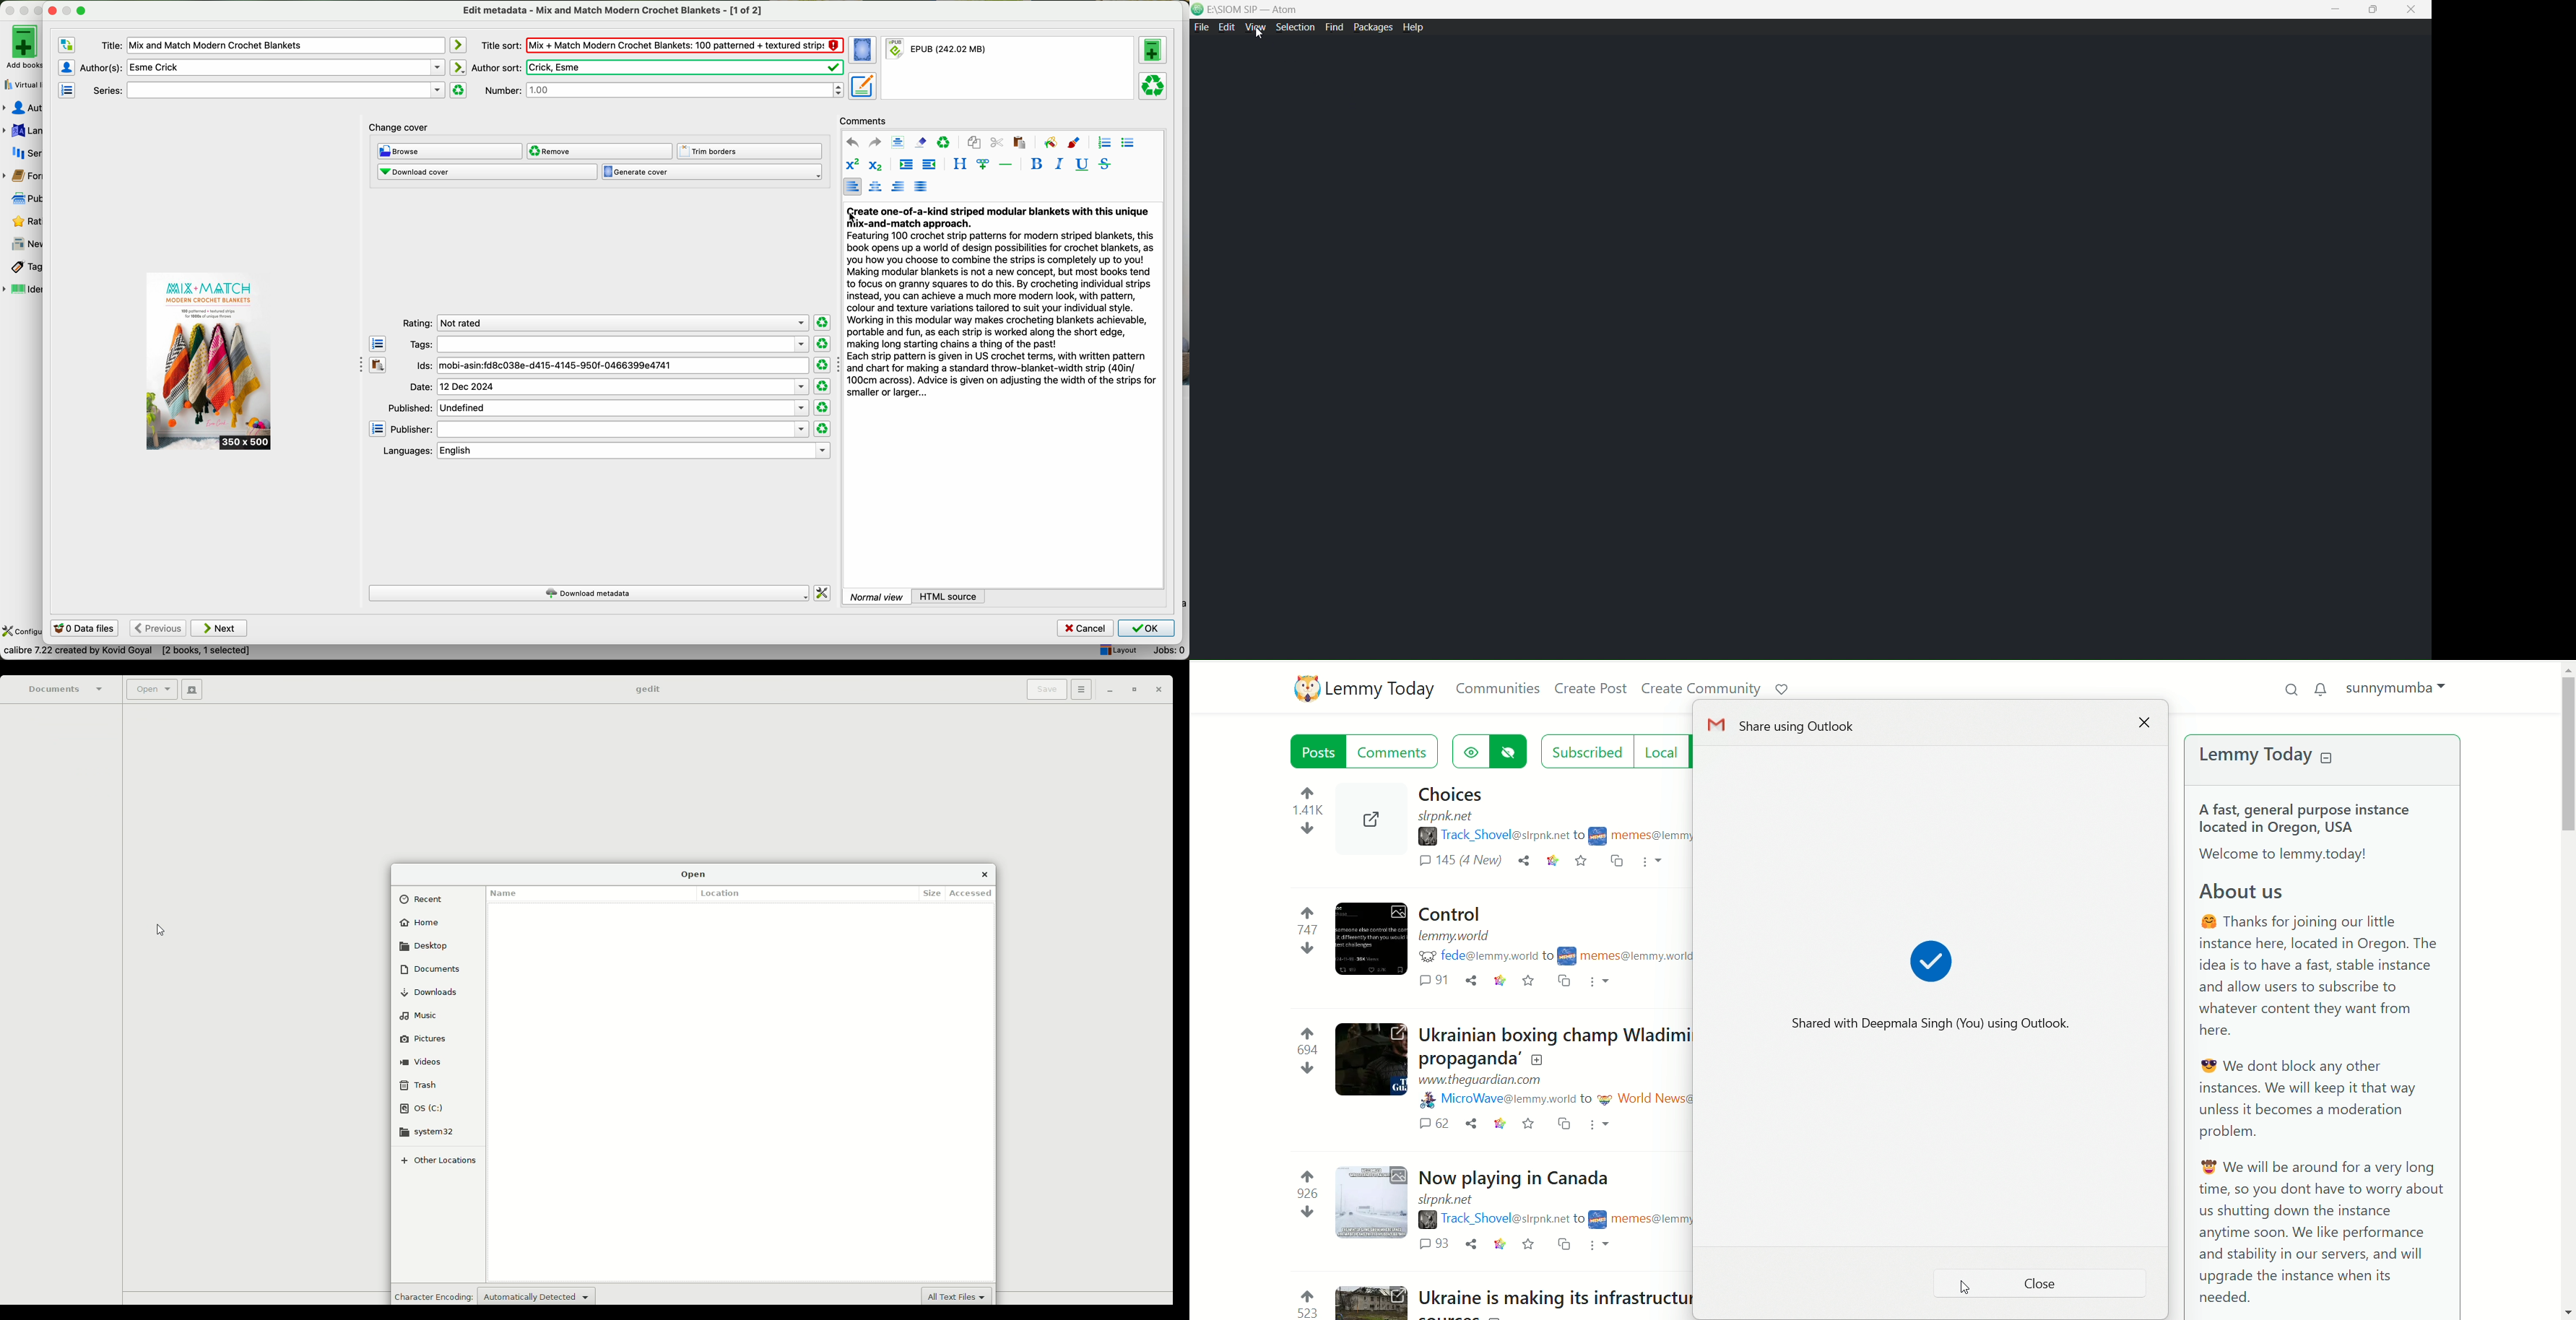 The image size is (2576, 1344). What do you see at coordinates (985, 874) in the screenshot?
I see `Close` at bounding box center [985, 874].